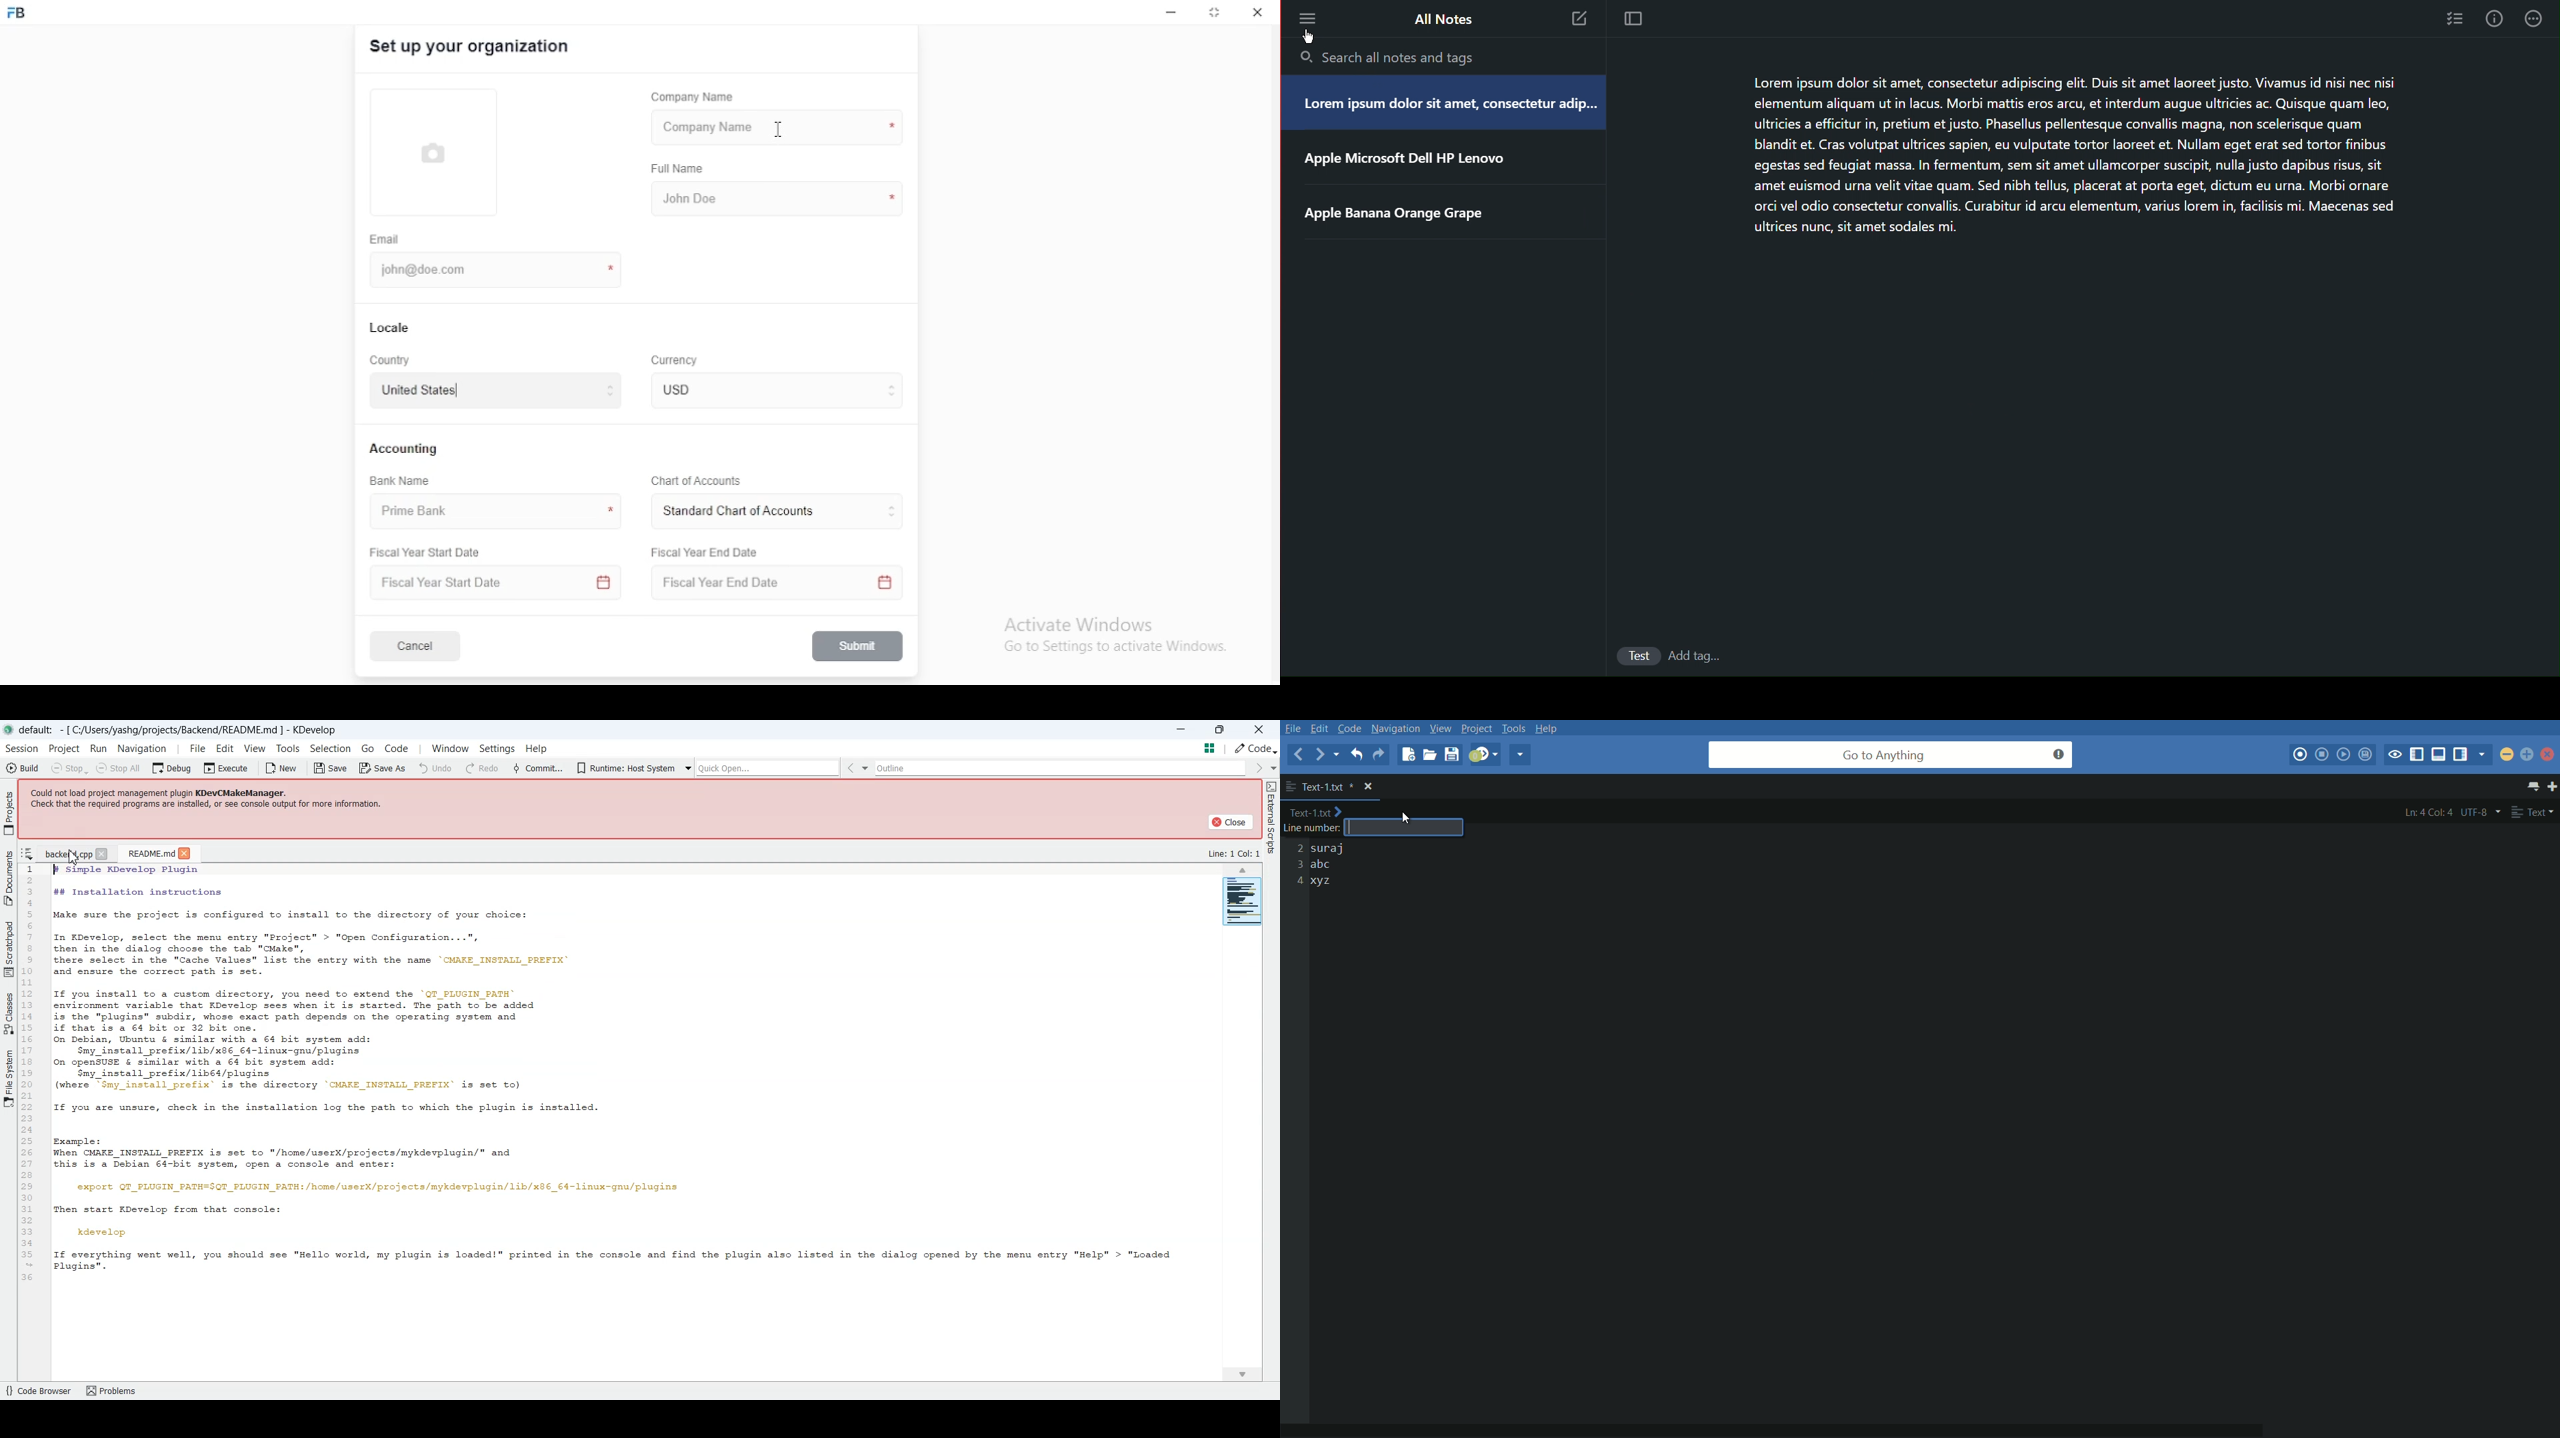 Image resolution: width=2576 pixels, height=1456 pixels. Describe the element at coordinates (27, 854) in the screenshot. I see `Short list open document` at that location.